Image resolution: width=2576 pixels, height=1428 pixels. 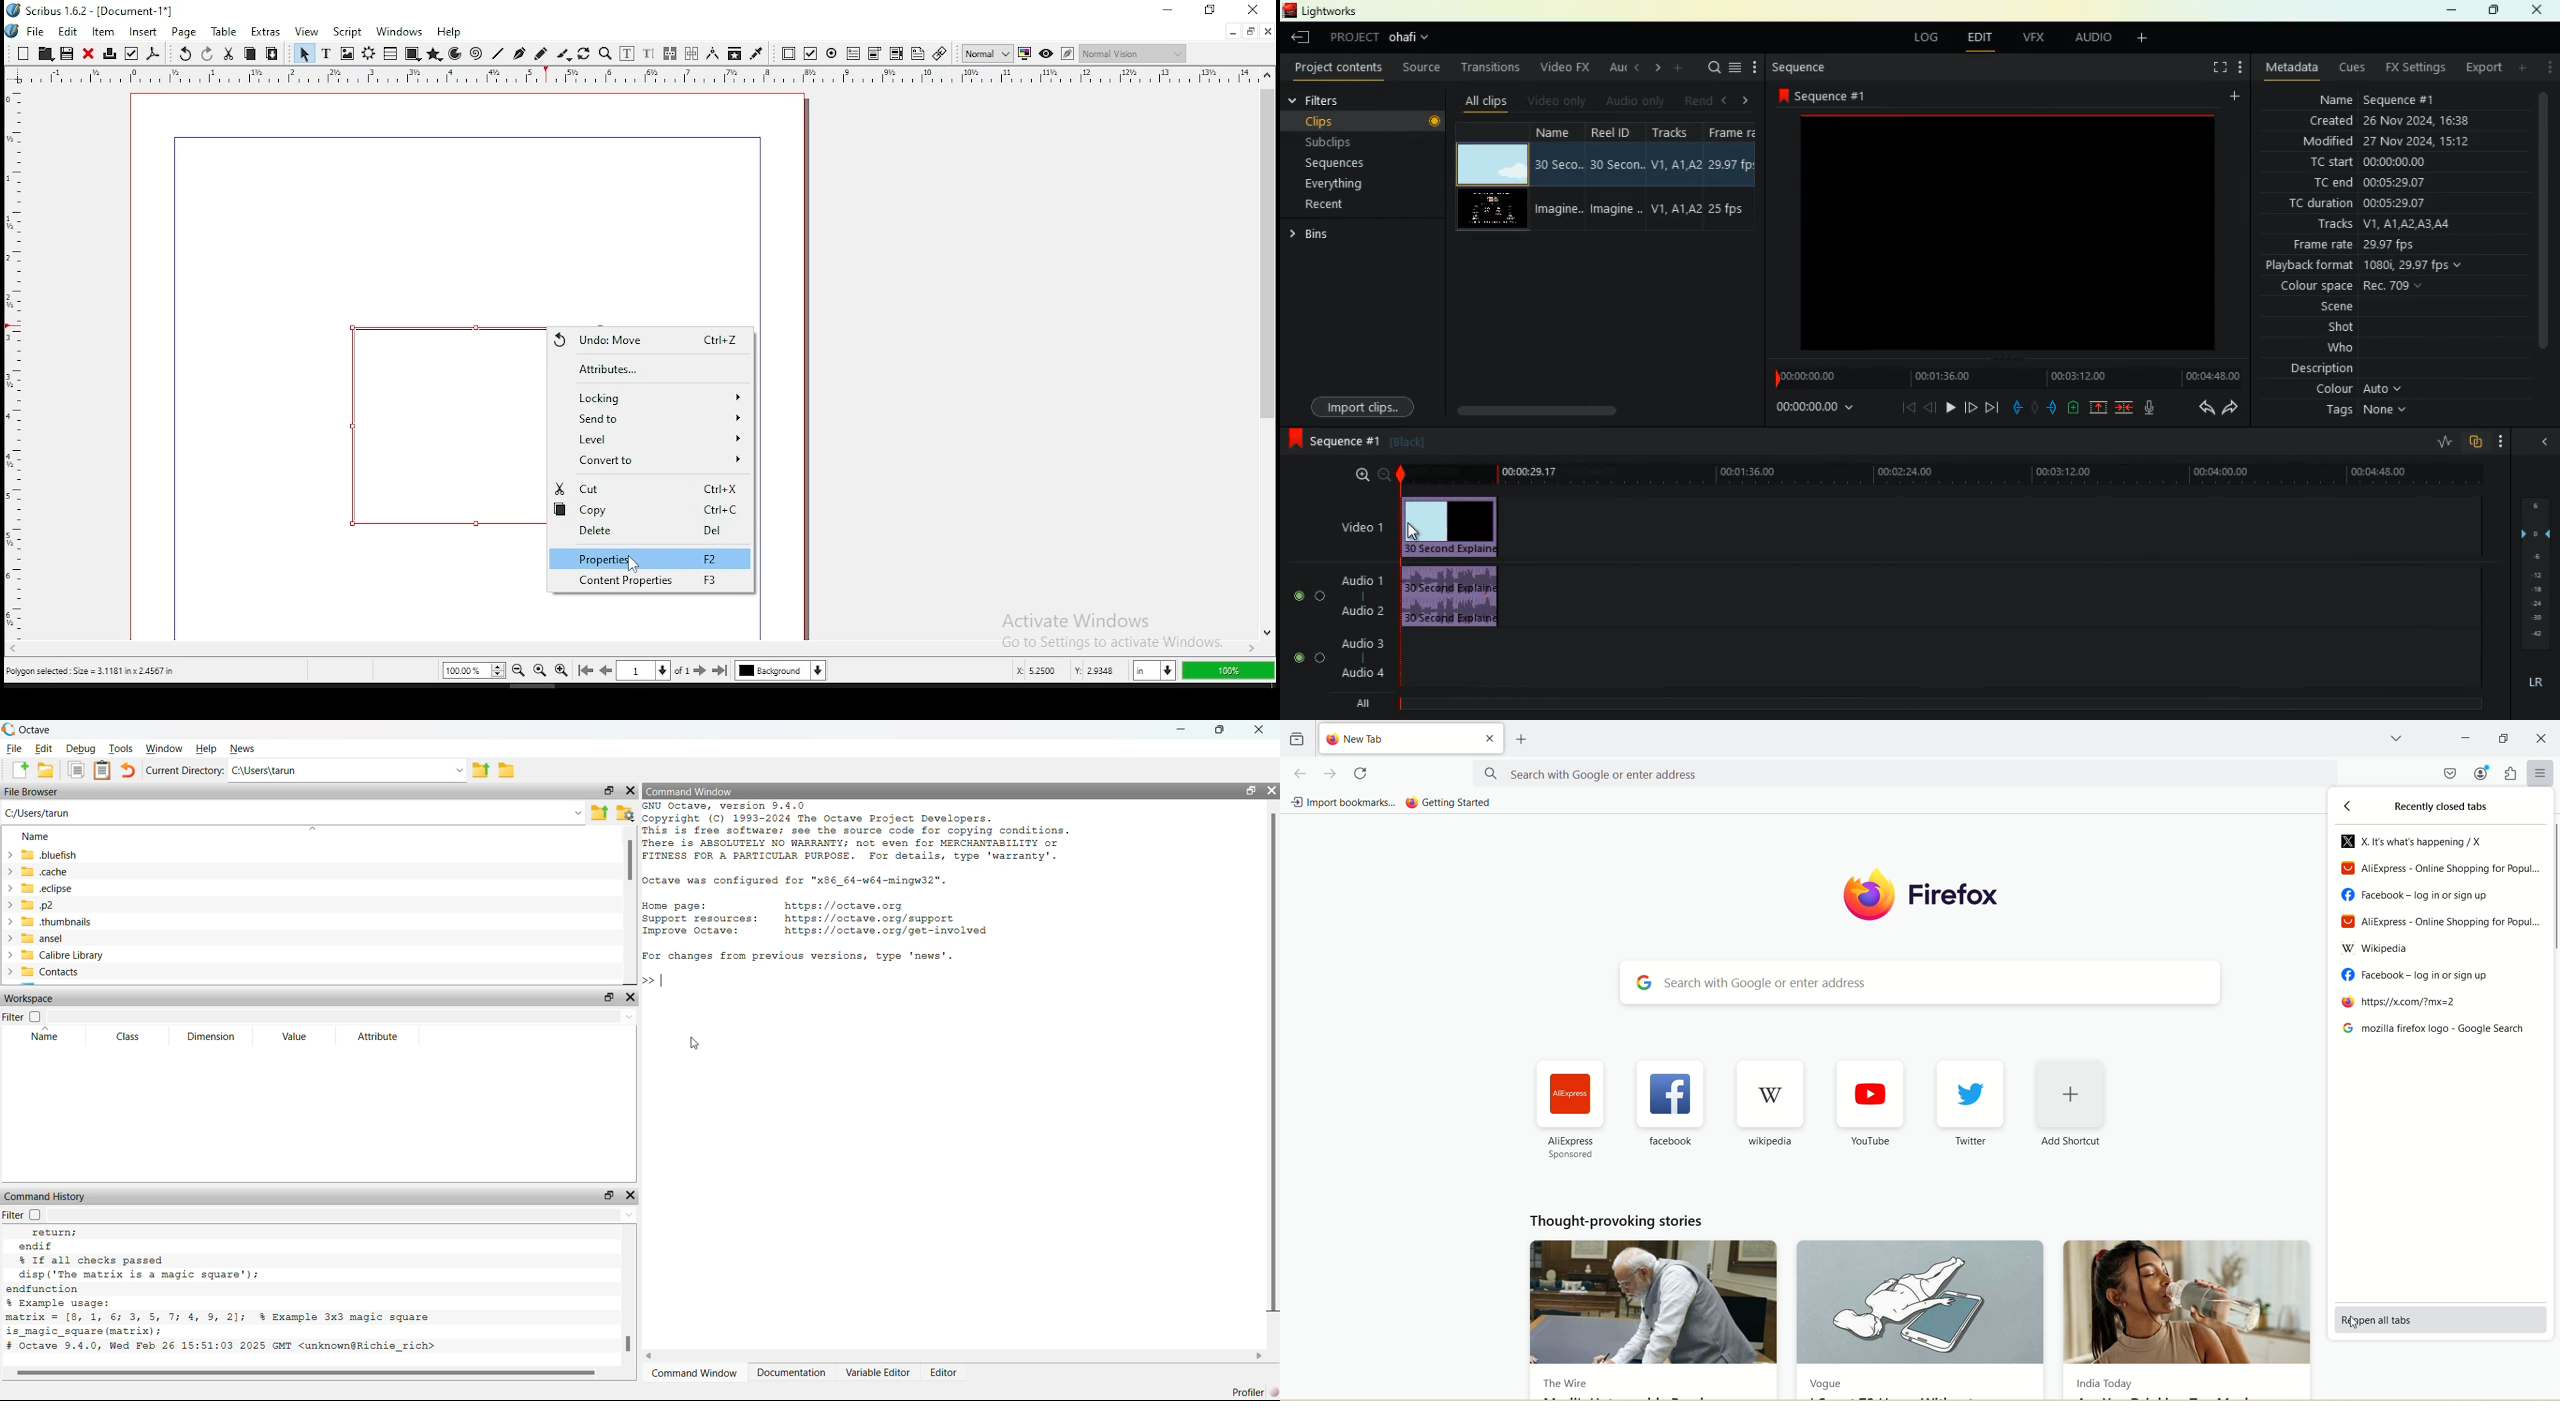 I want to click on pull, so click(x=2016, y=409).